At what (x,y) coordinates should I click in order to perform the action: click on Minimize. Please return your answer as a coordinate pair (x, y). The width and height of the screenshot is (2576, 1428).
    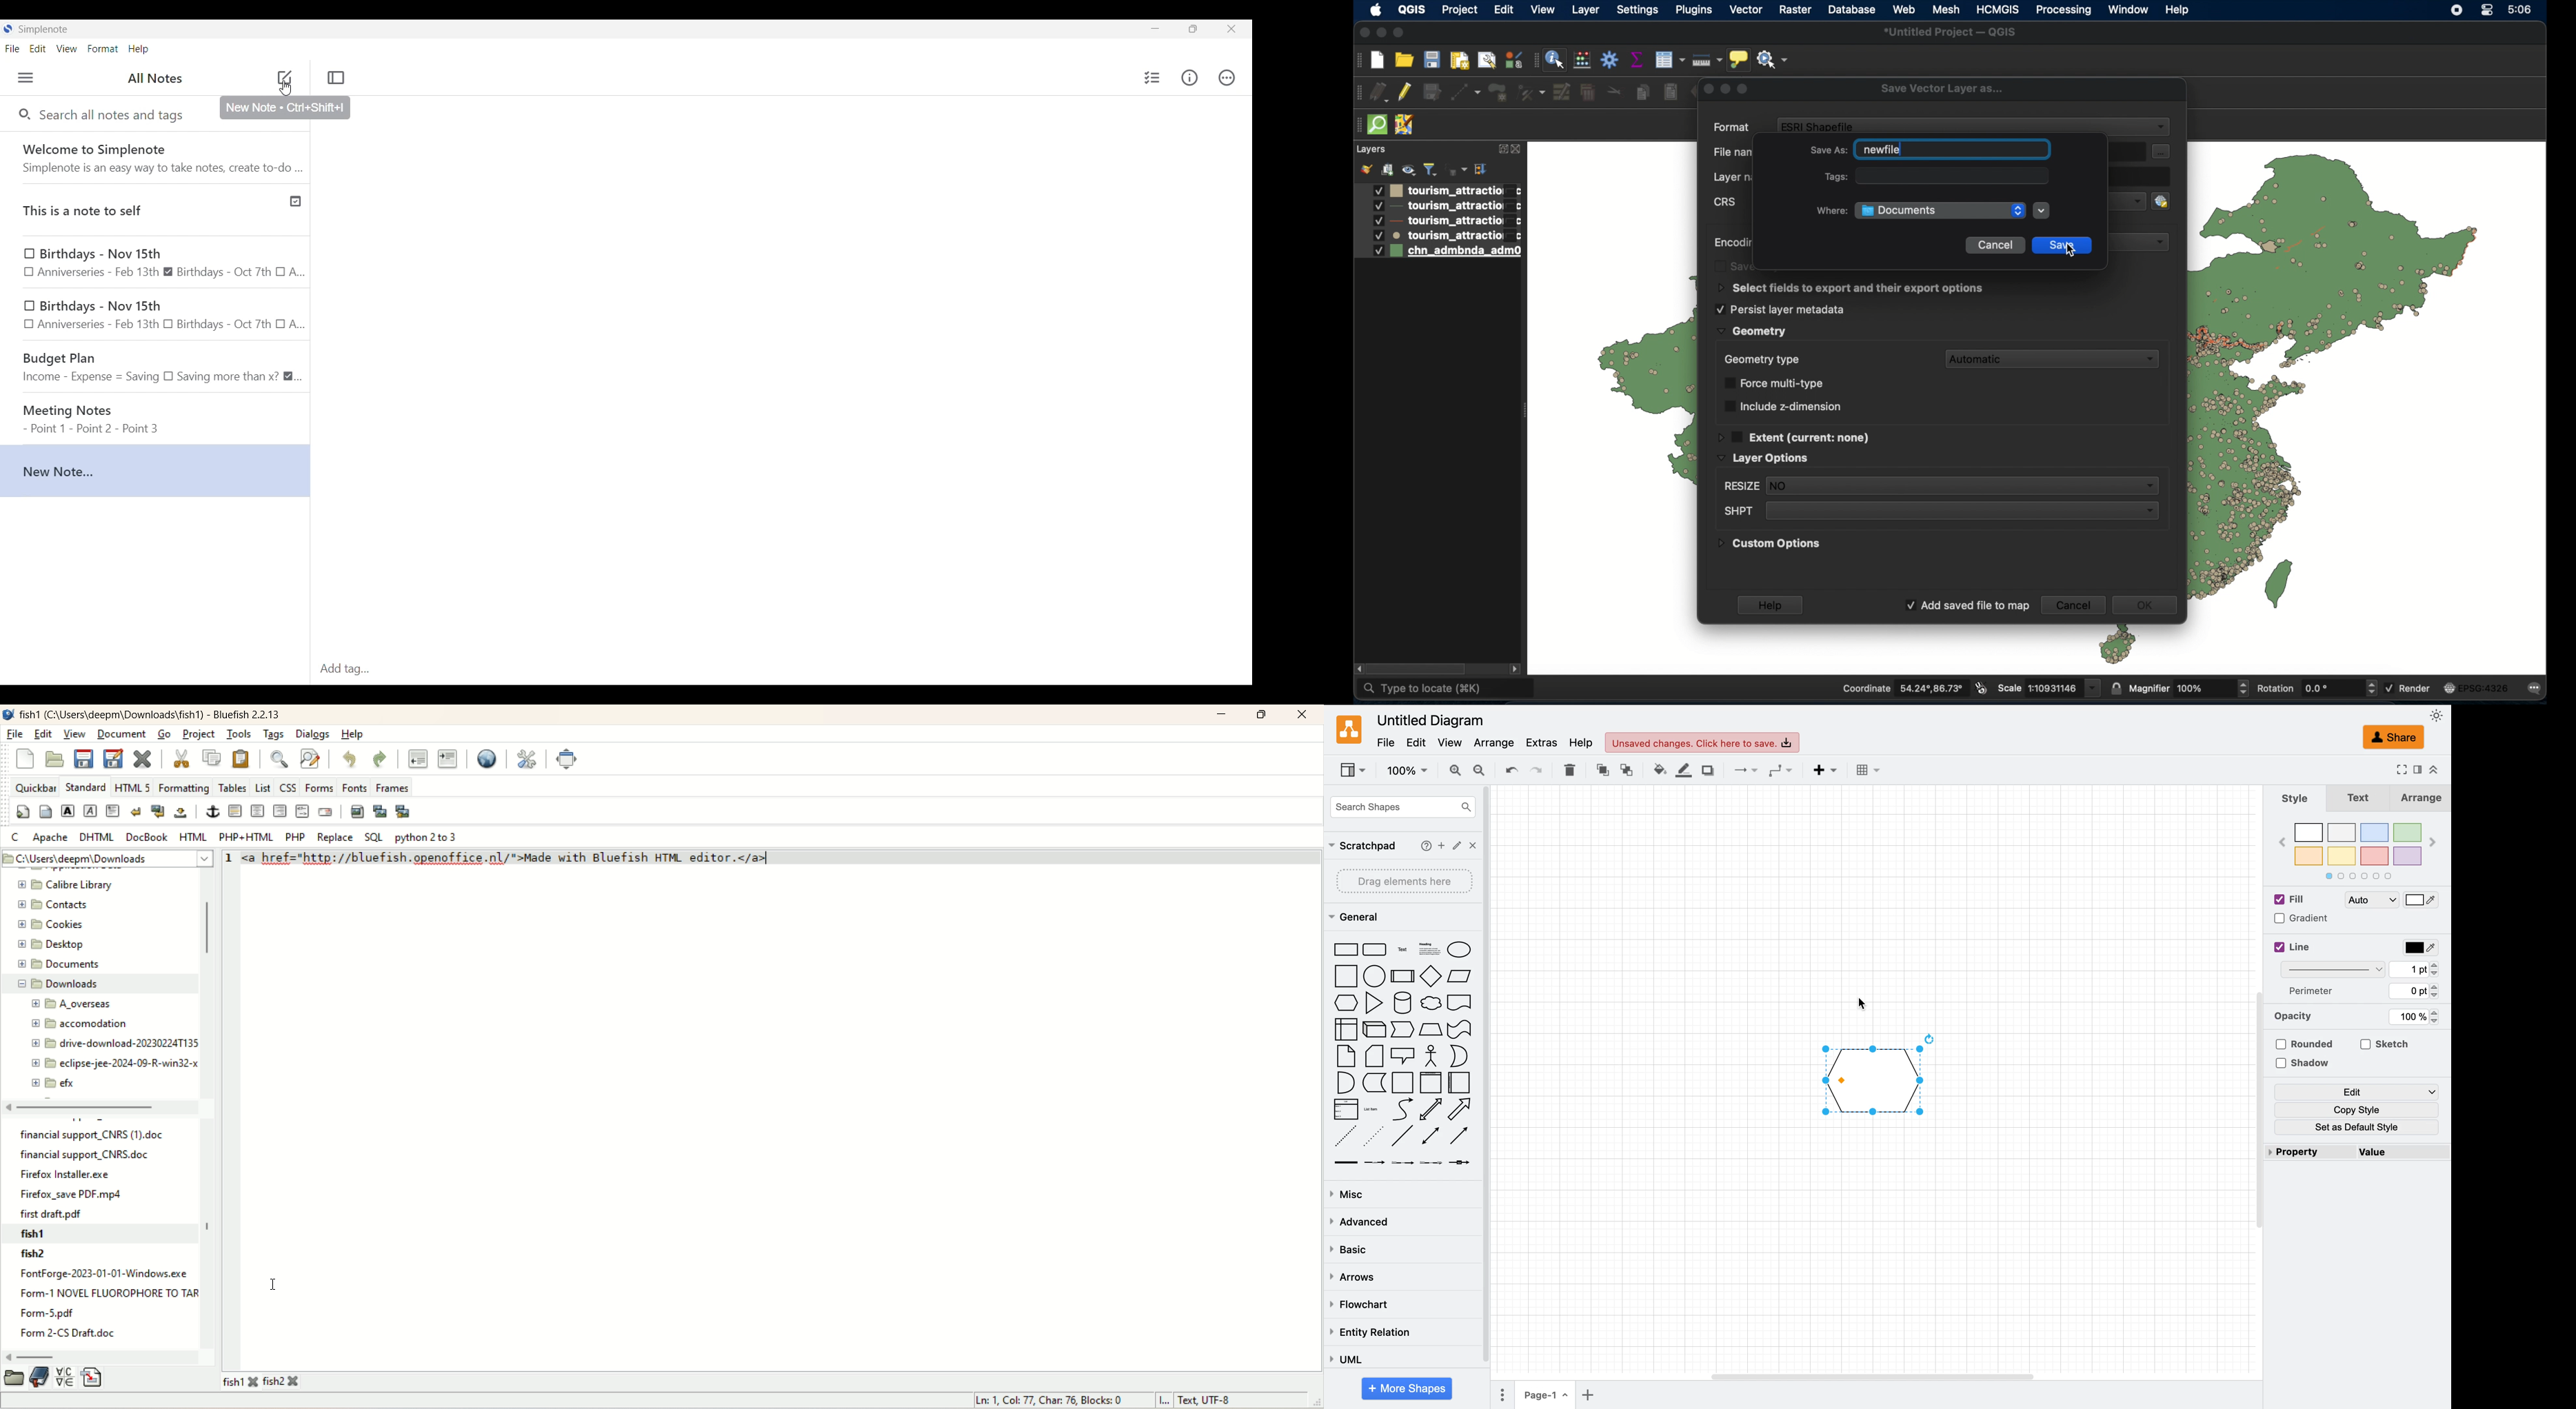
    Looking at the image, I should click on (1156, 29).